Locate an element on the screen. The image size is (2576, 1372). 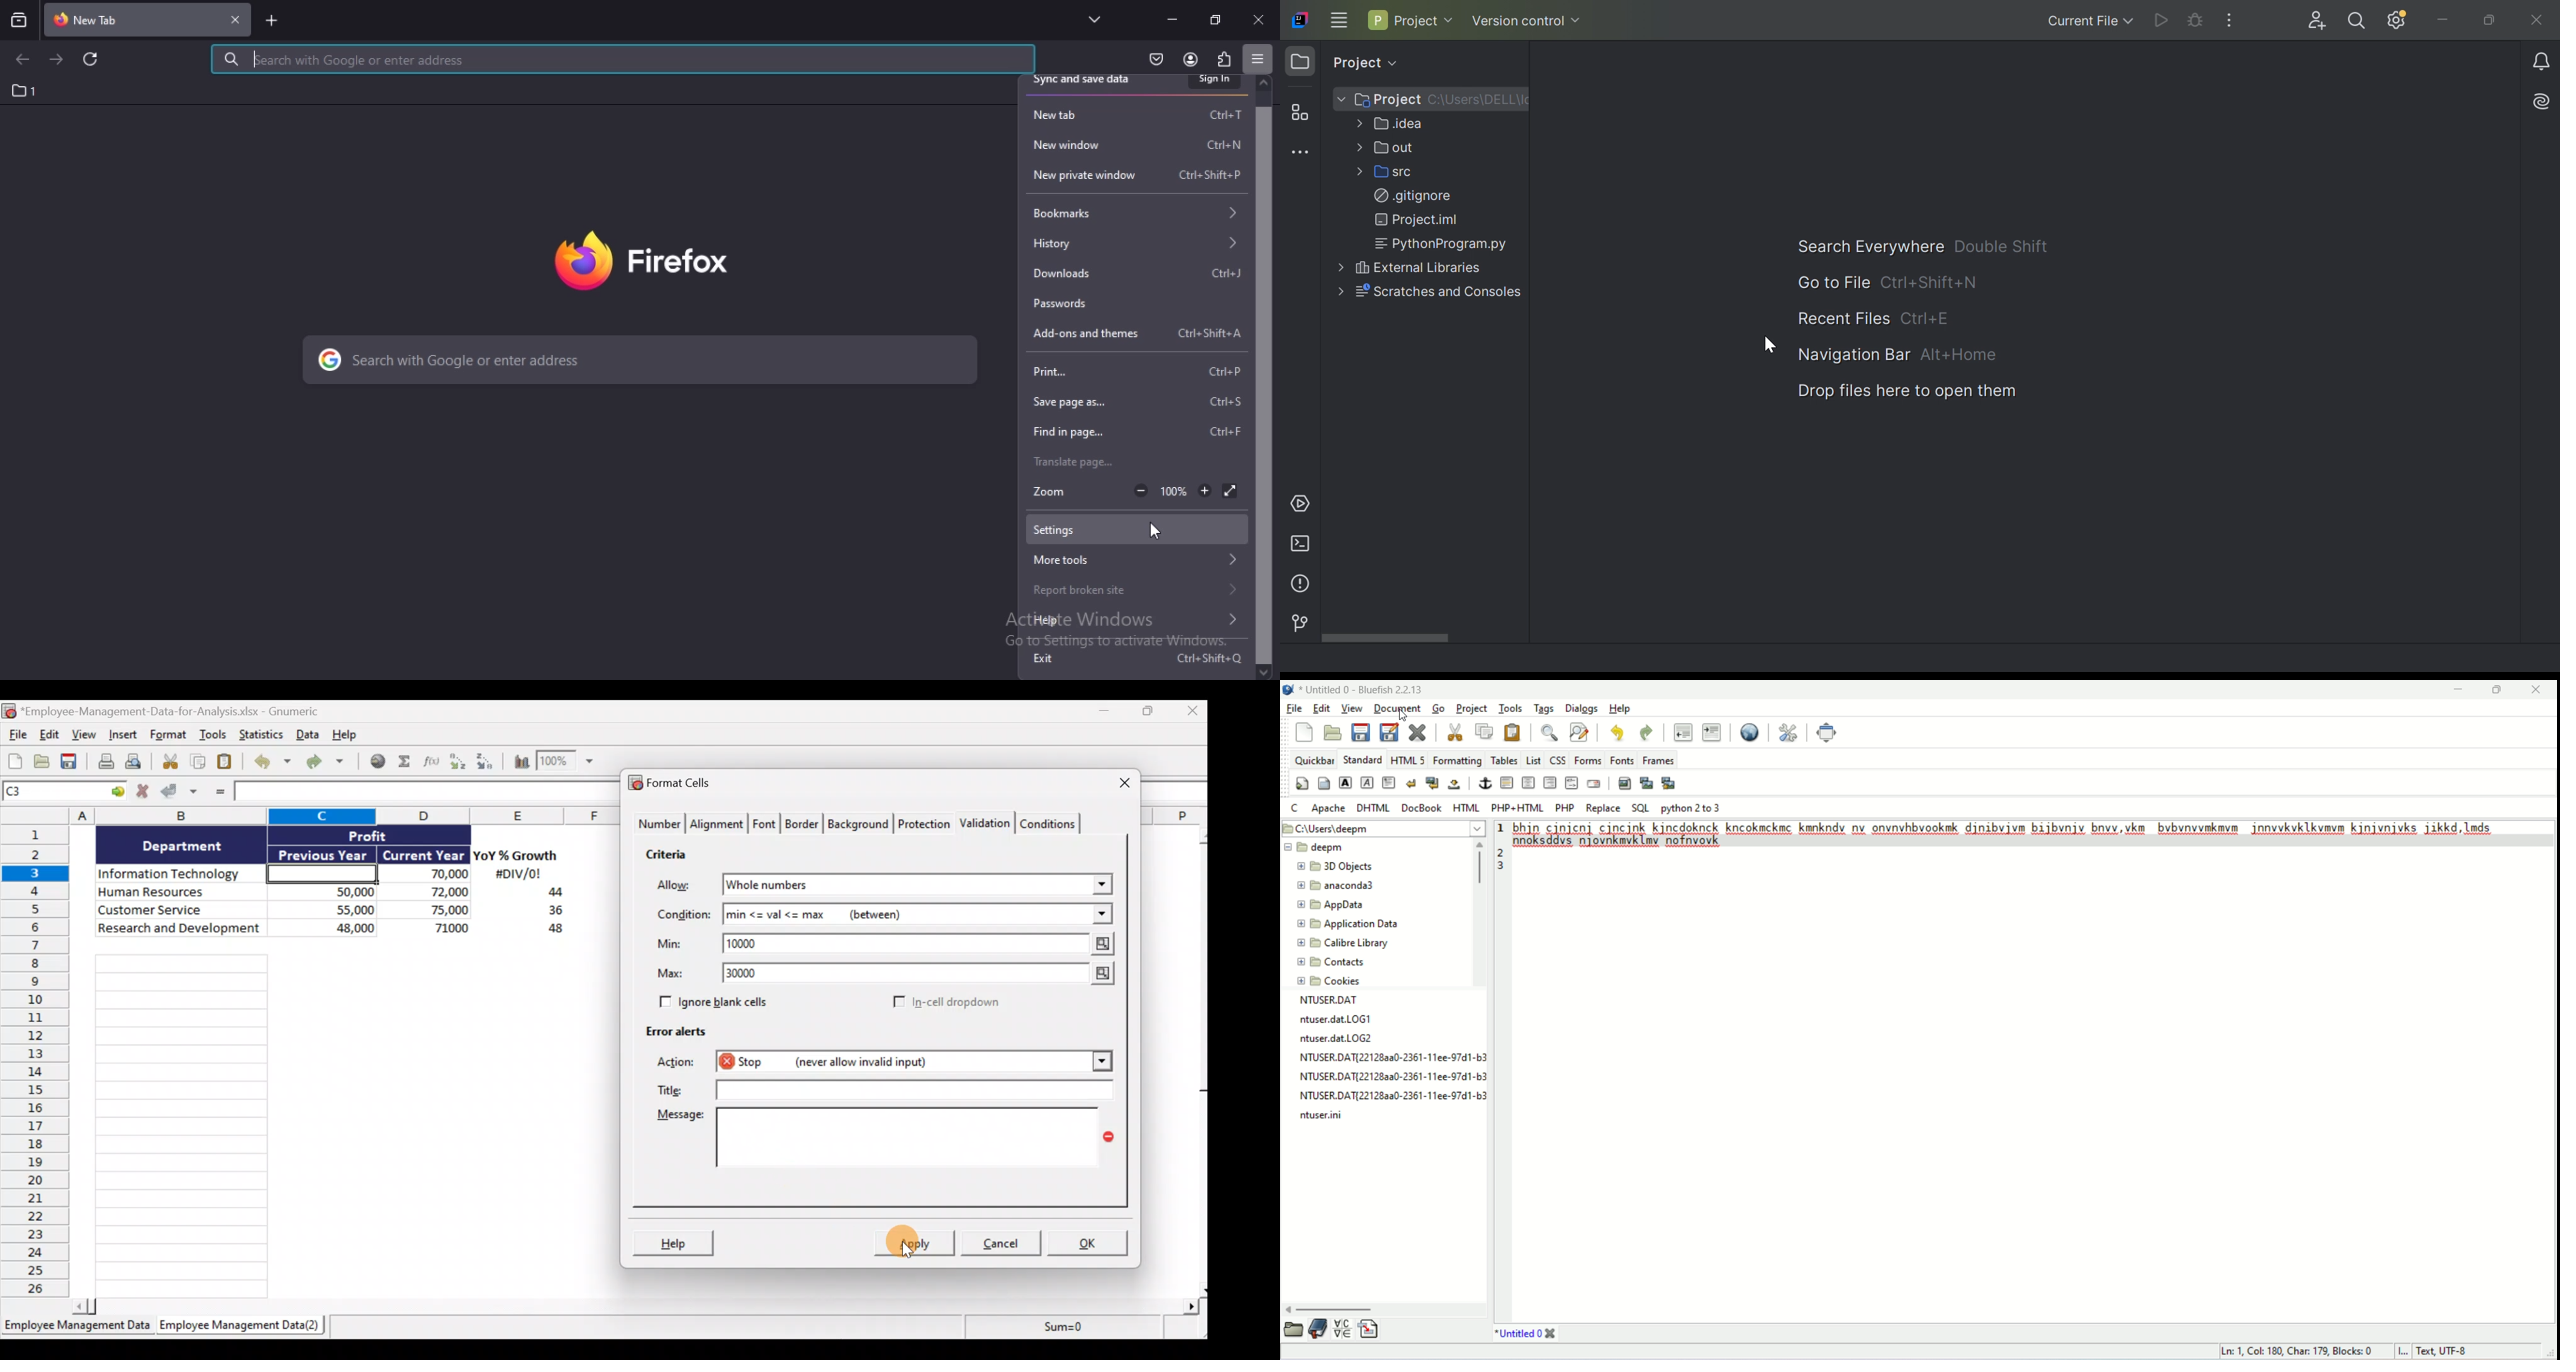
project is located at coordinates (1473, 708).